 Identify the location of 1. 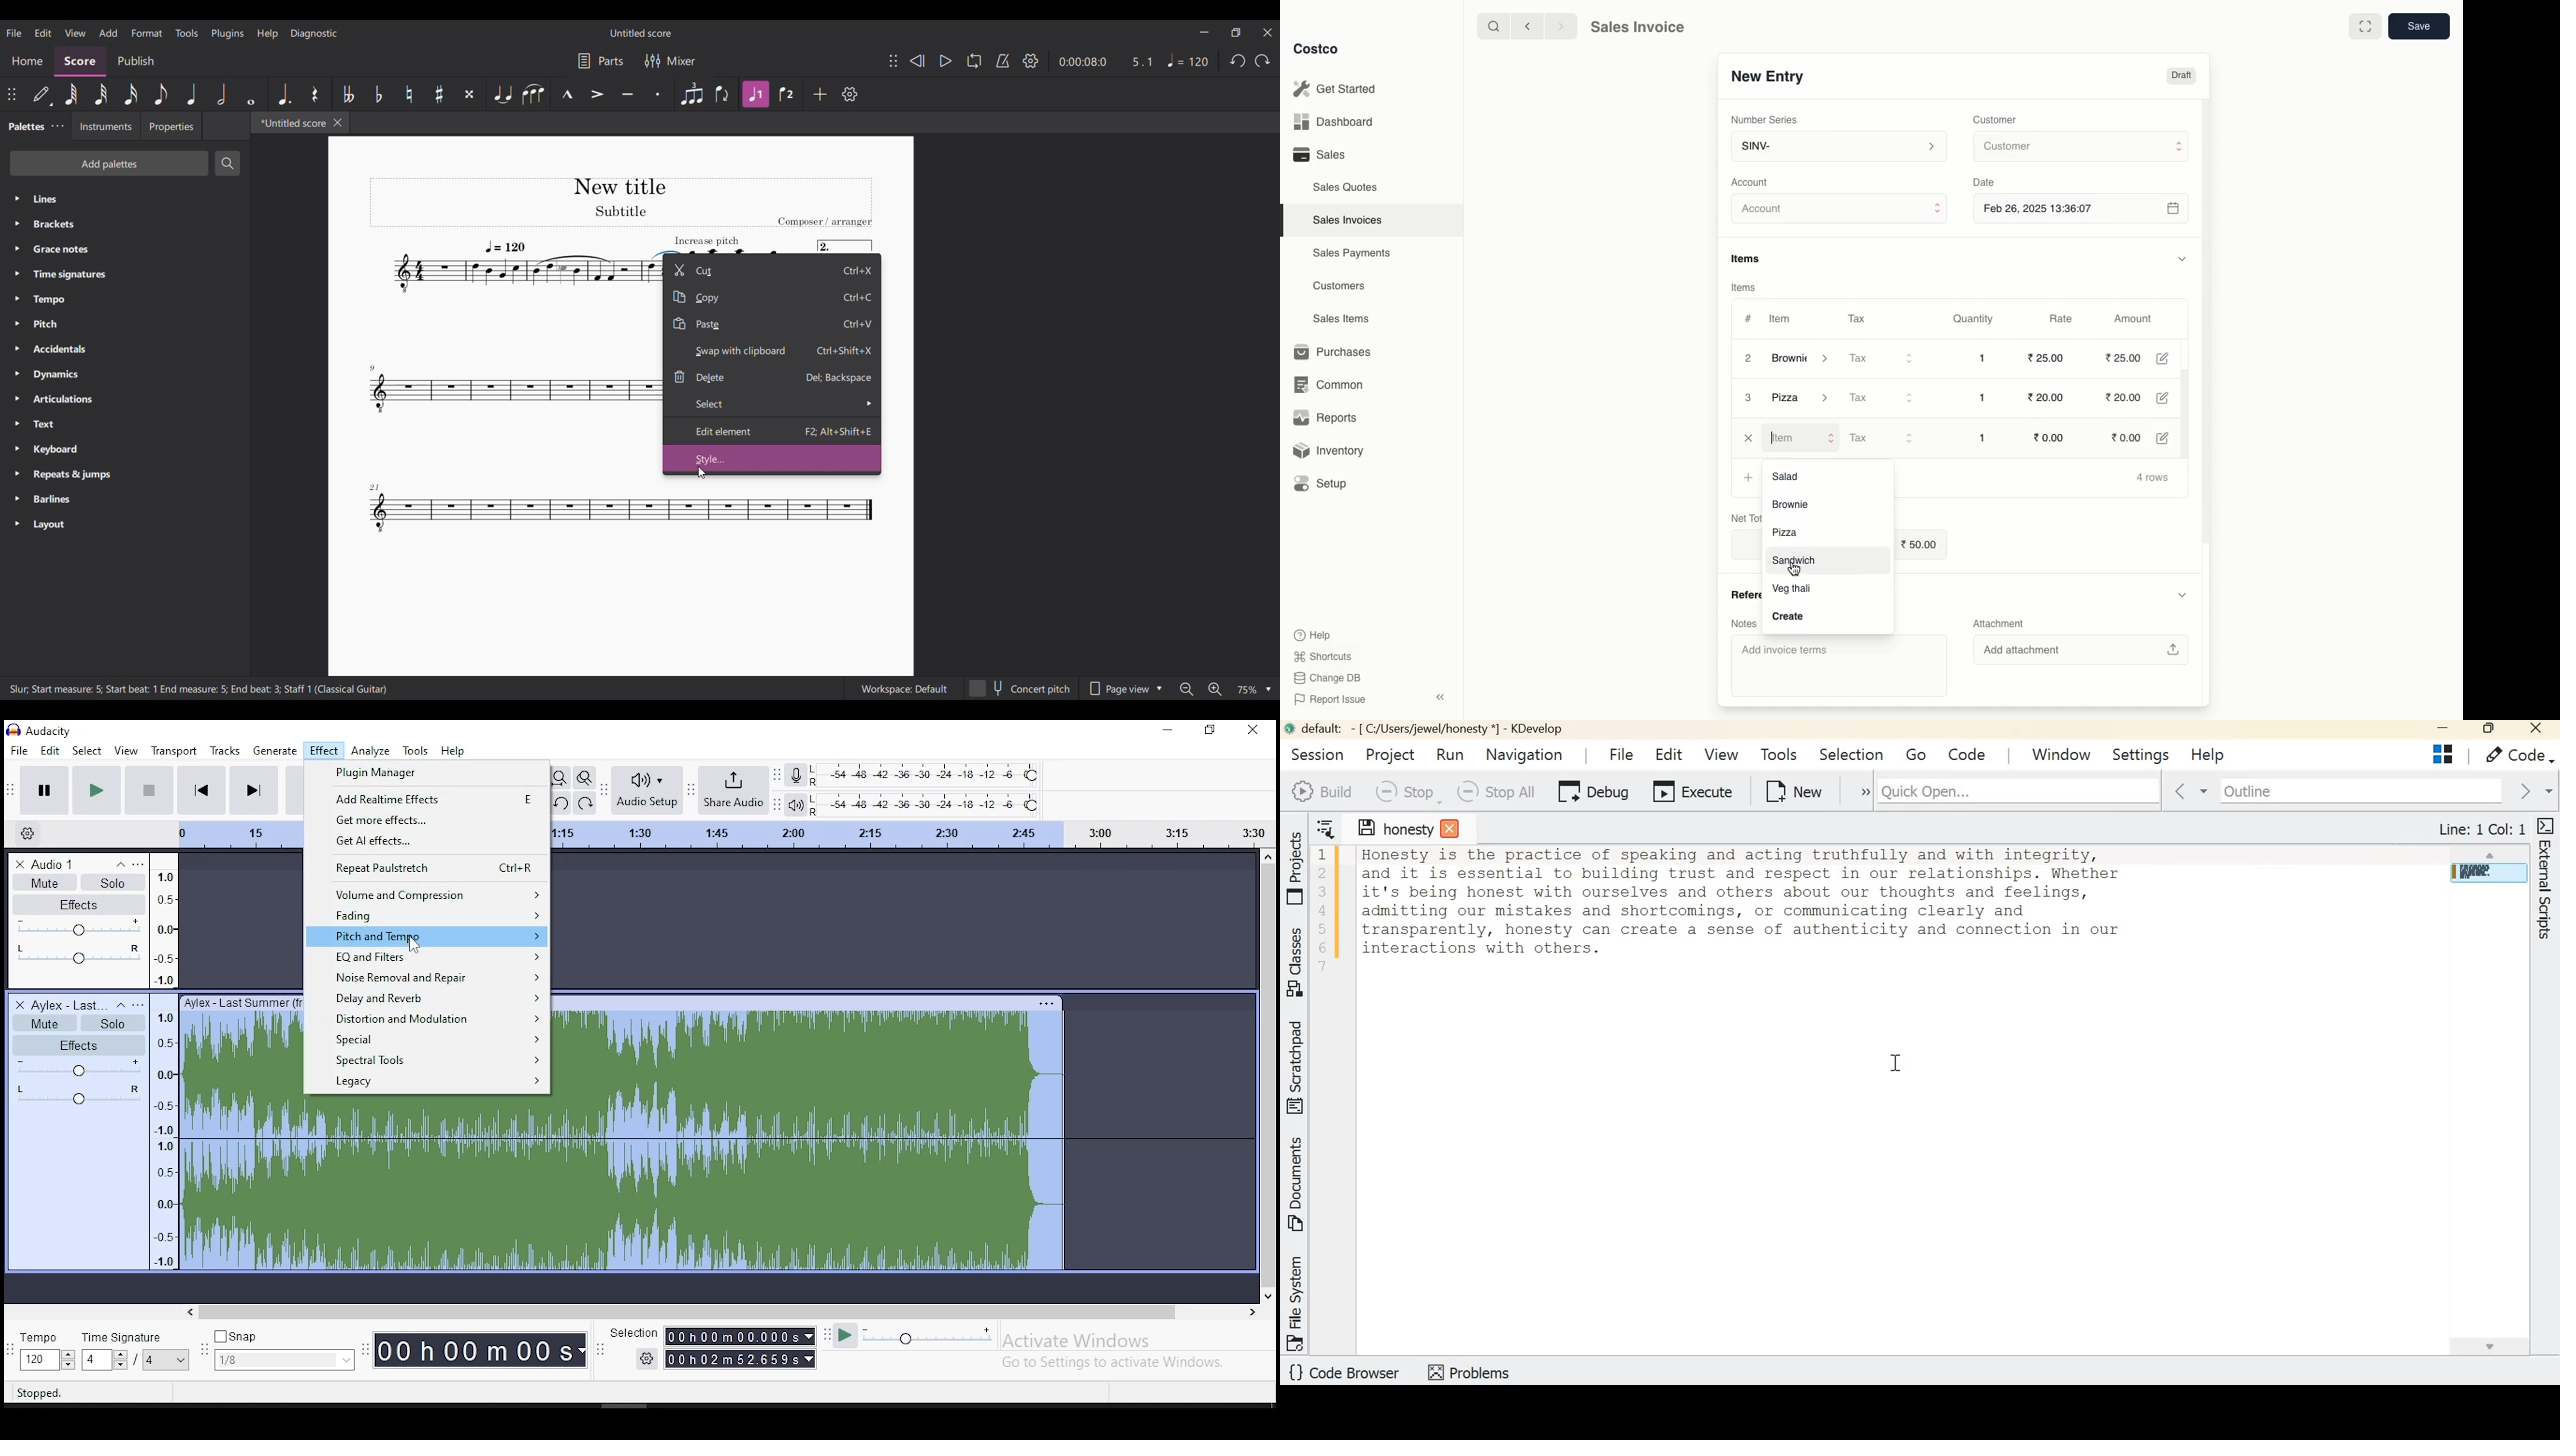
(1987, 358).